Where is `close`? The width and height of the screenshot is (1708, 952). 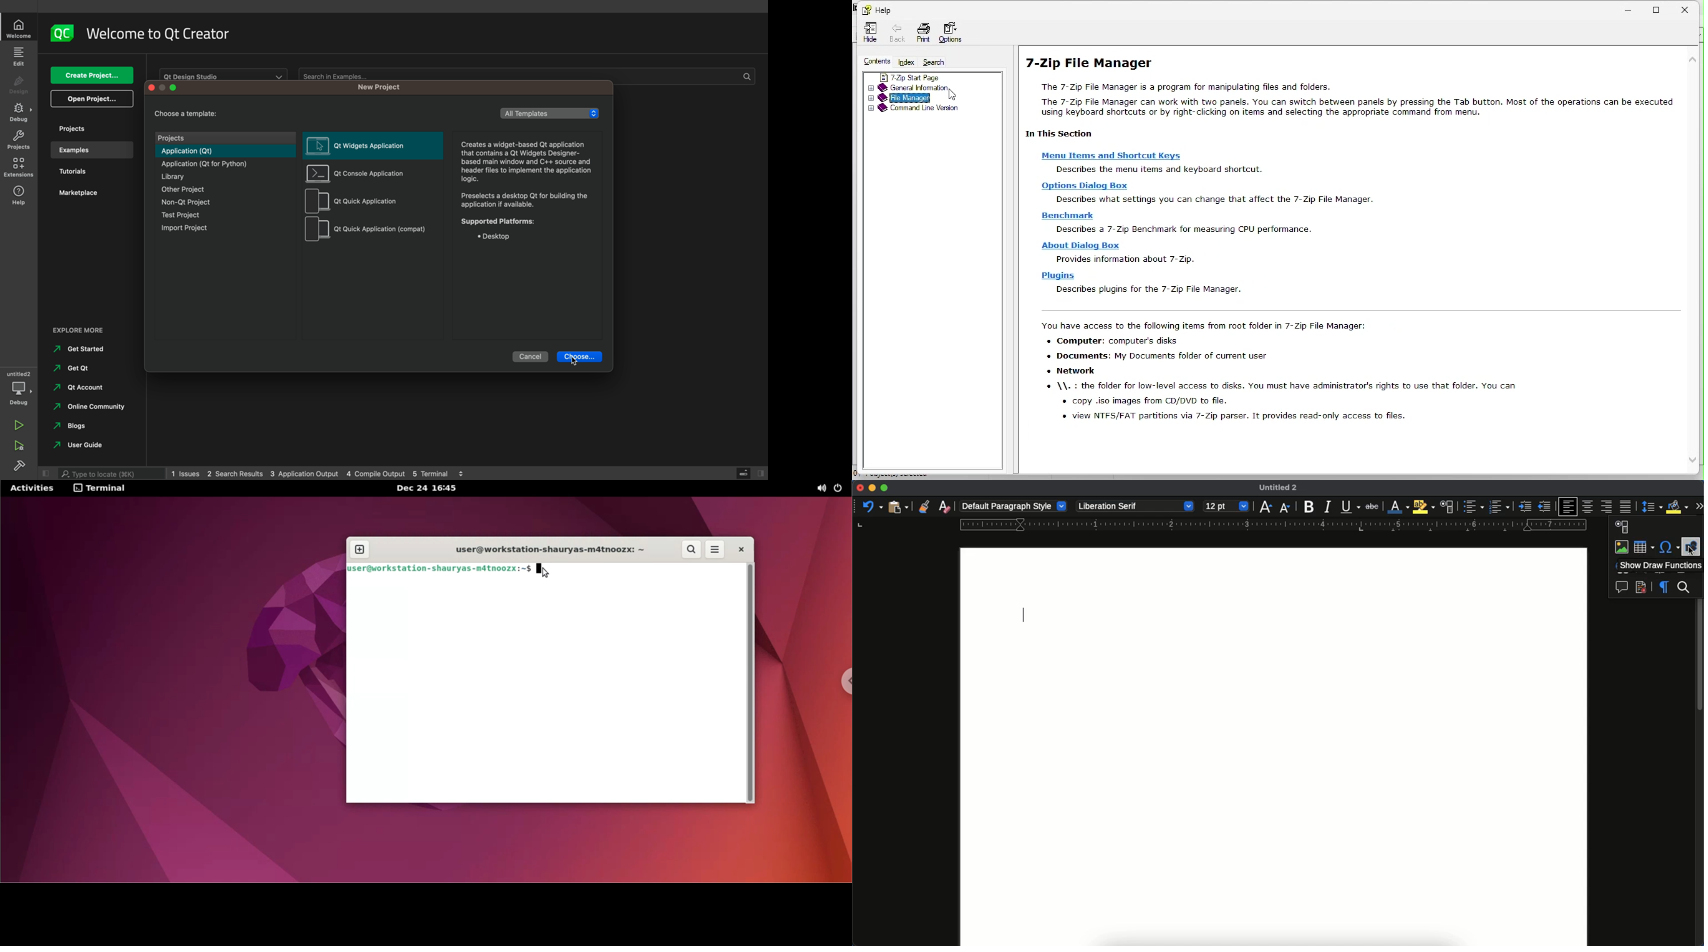 close is located at coordinates (860, 488).